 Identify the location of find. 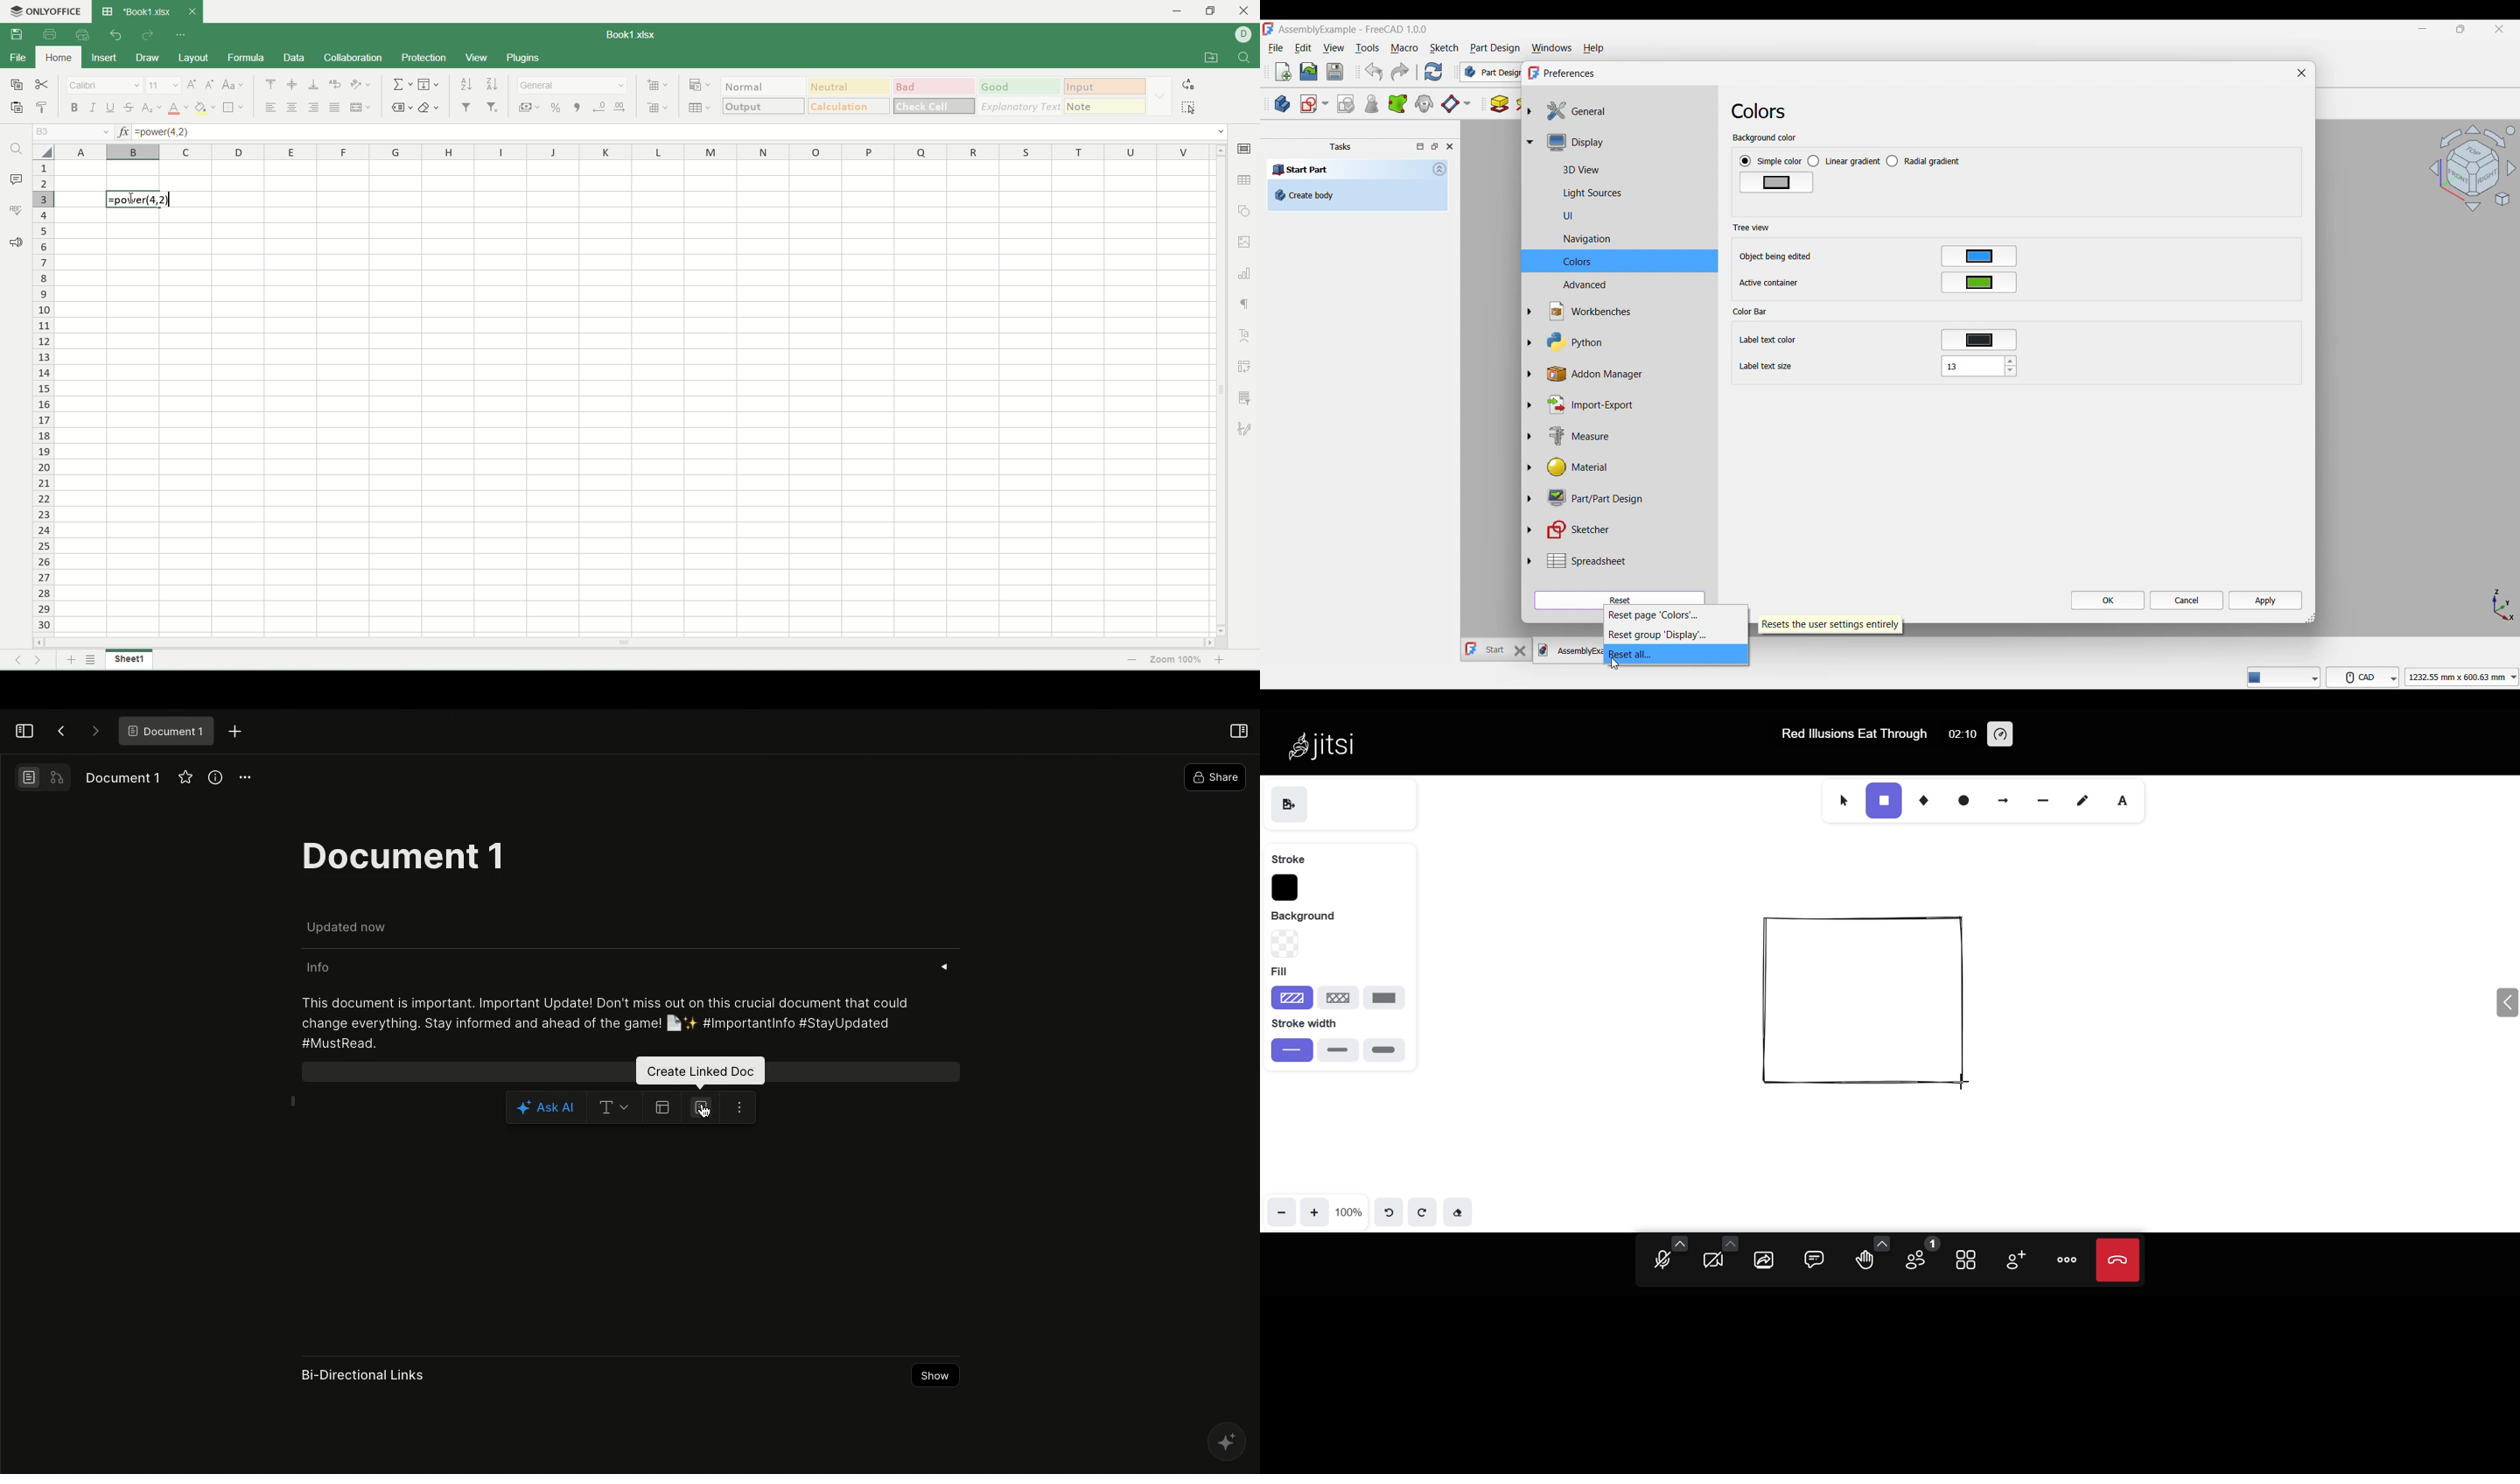
(15, 150).